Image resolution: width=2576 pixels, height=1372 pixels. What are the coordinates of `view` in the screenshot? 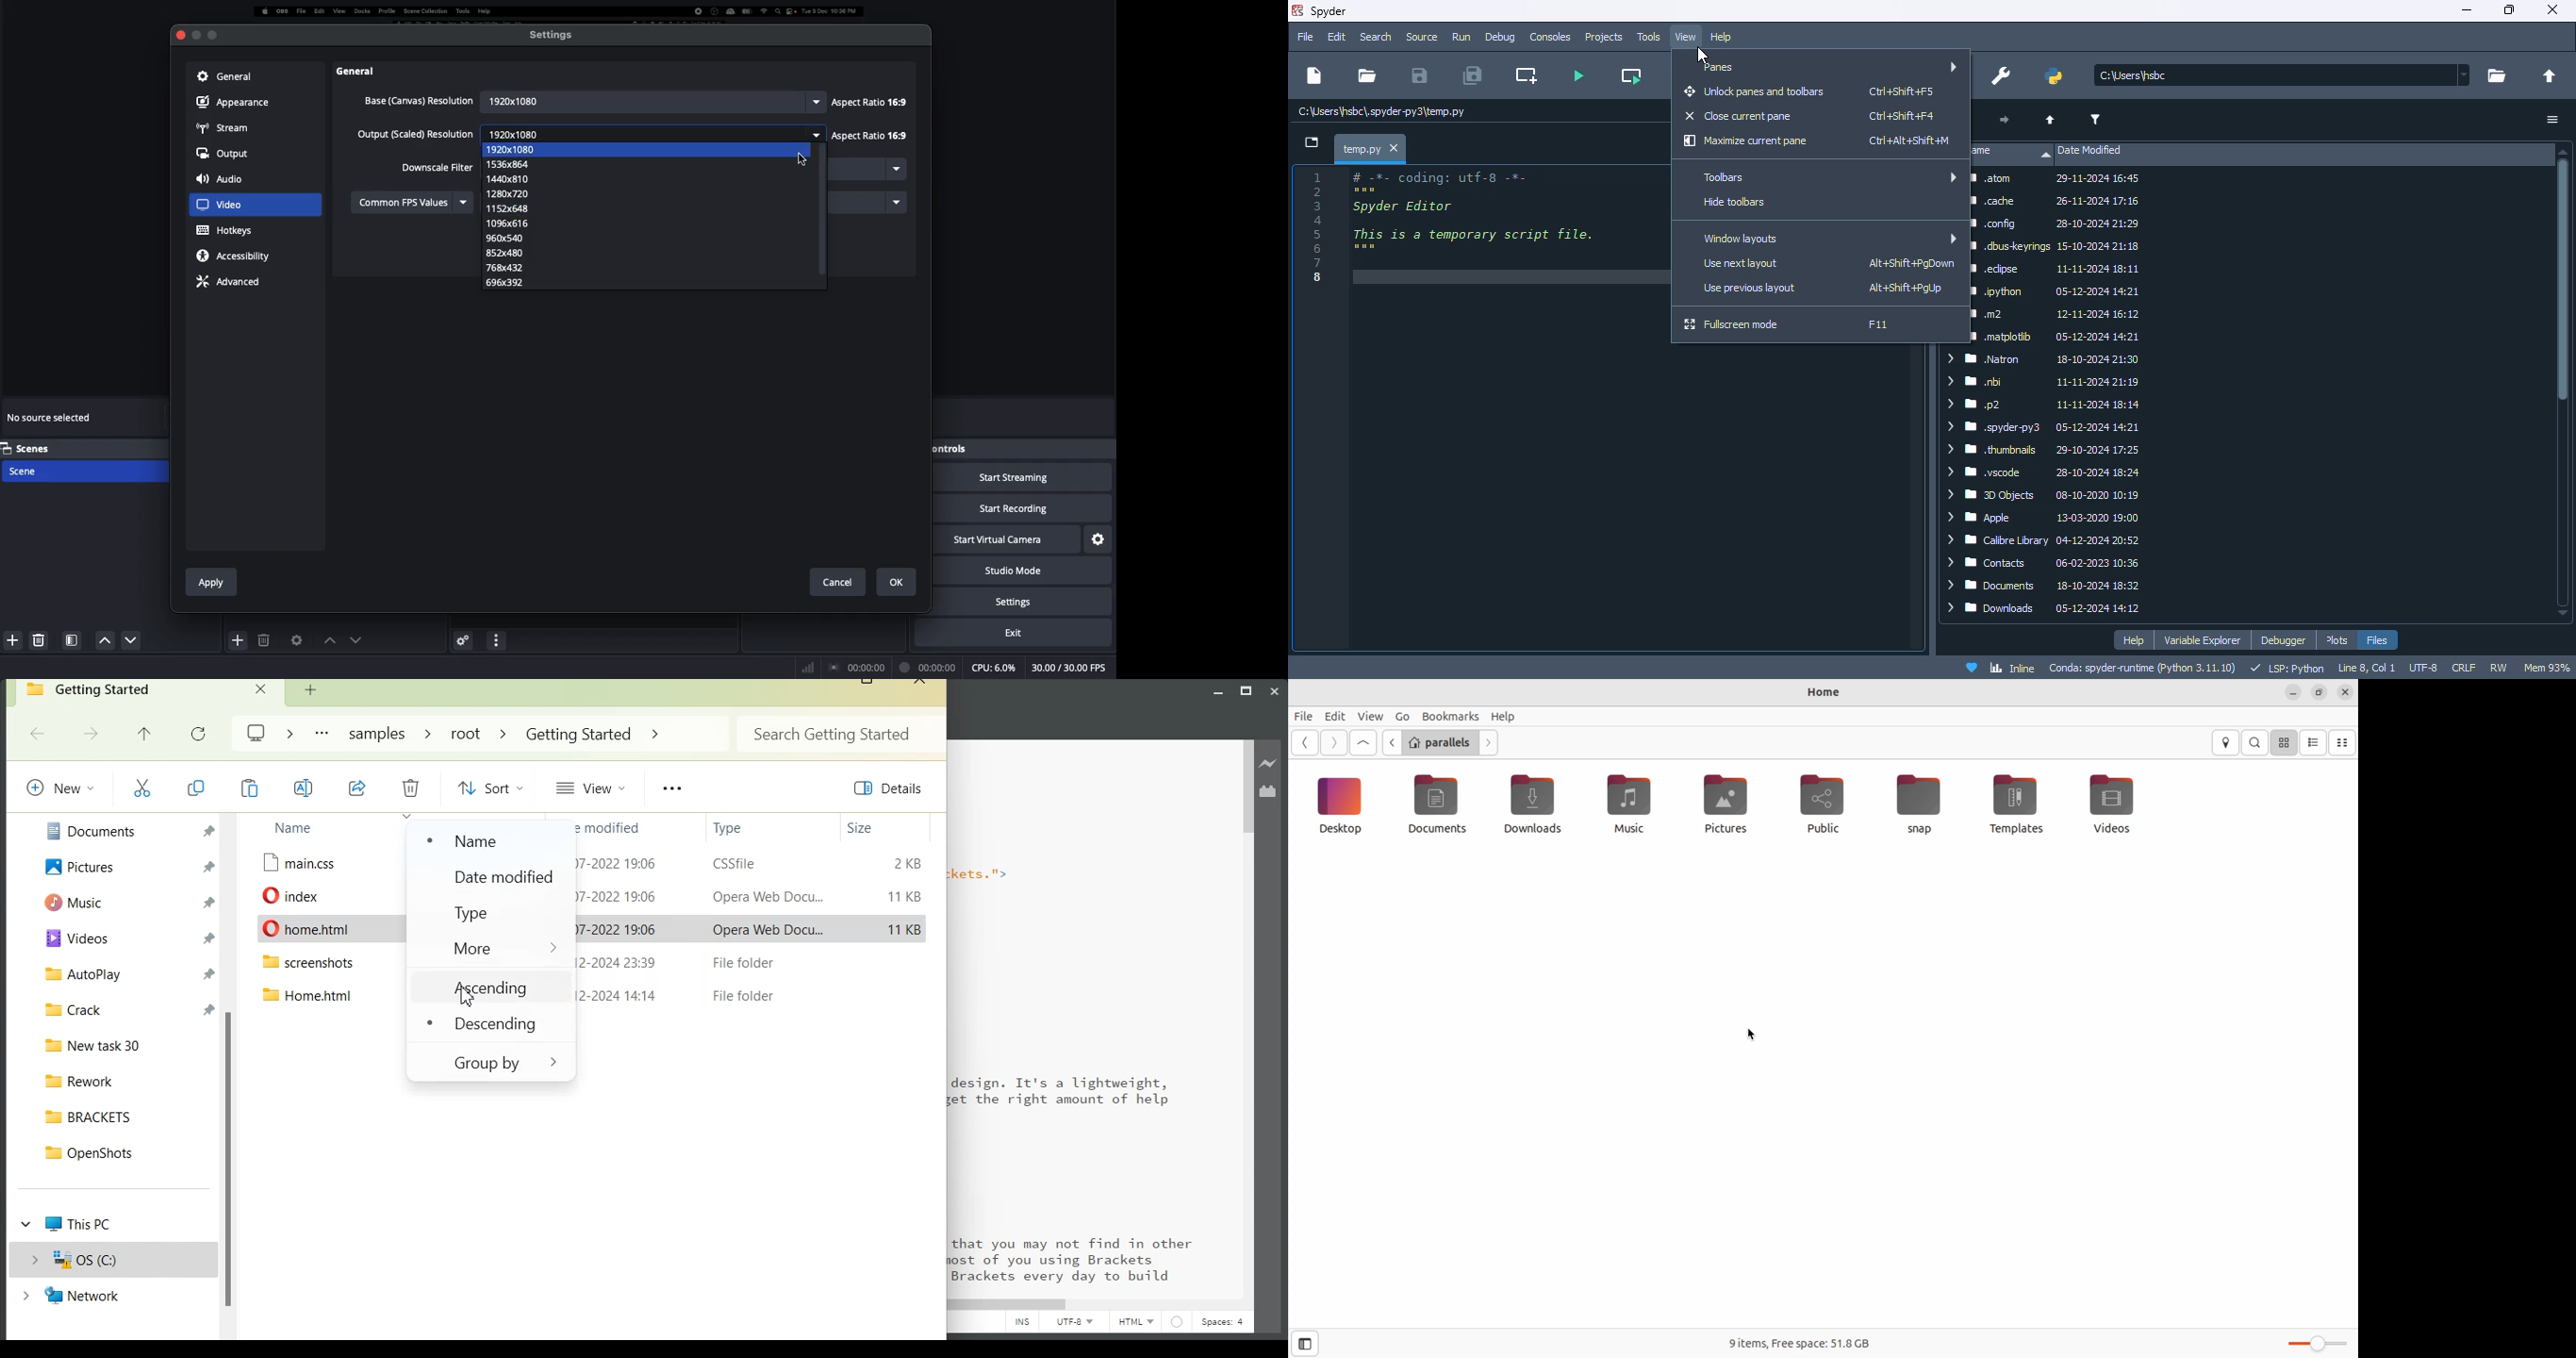 It's located at (1367, 717).